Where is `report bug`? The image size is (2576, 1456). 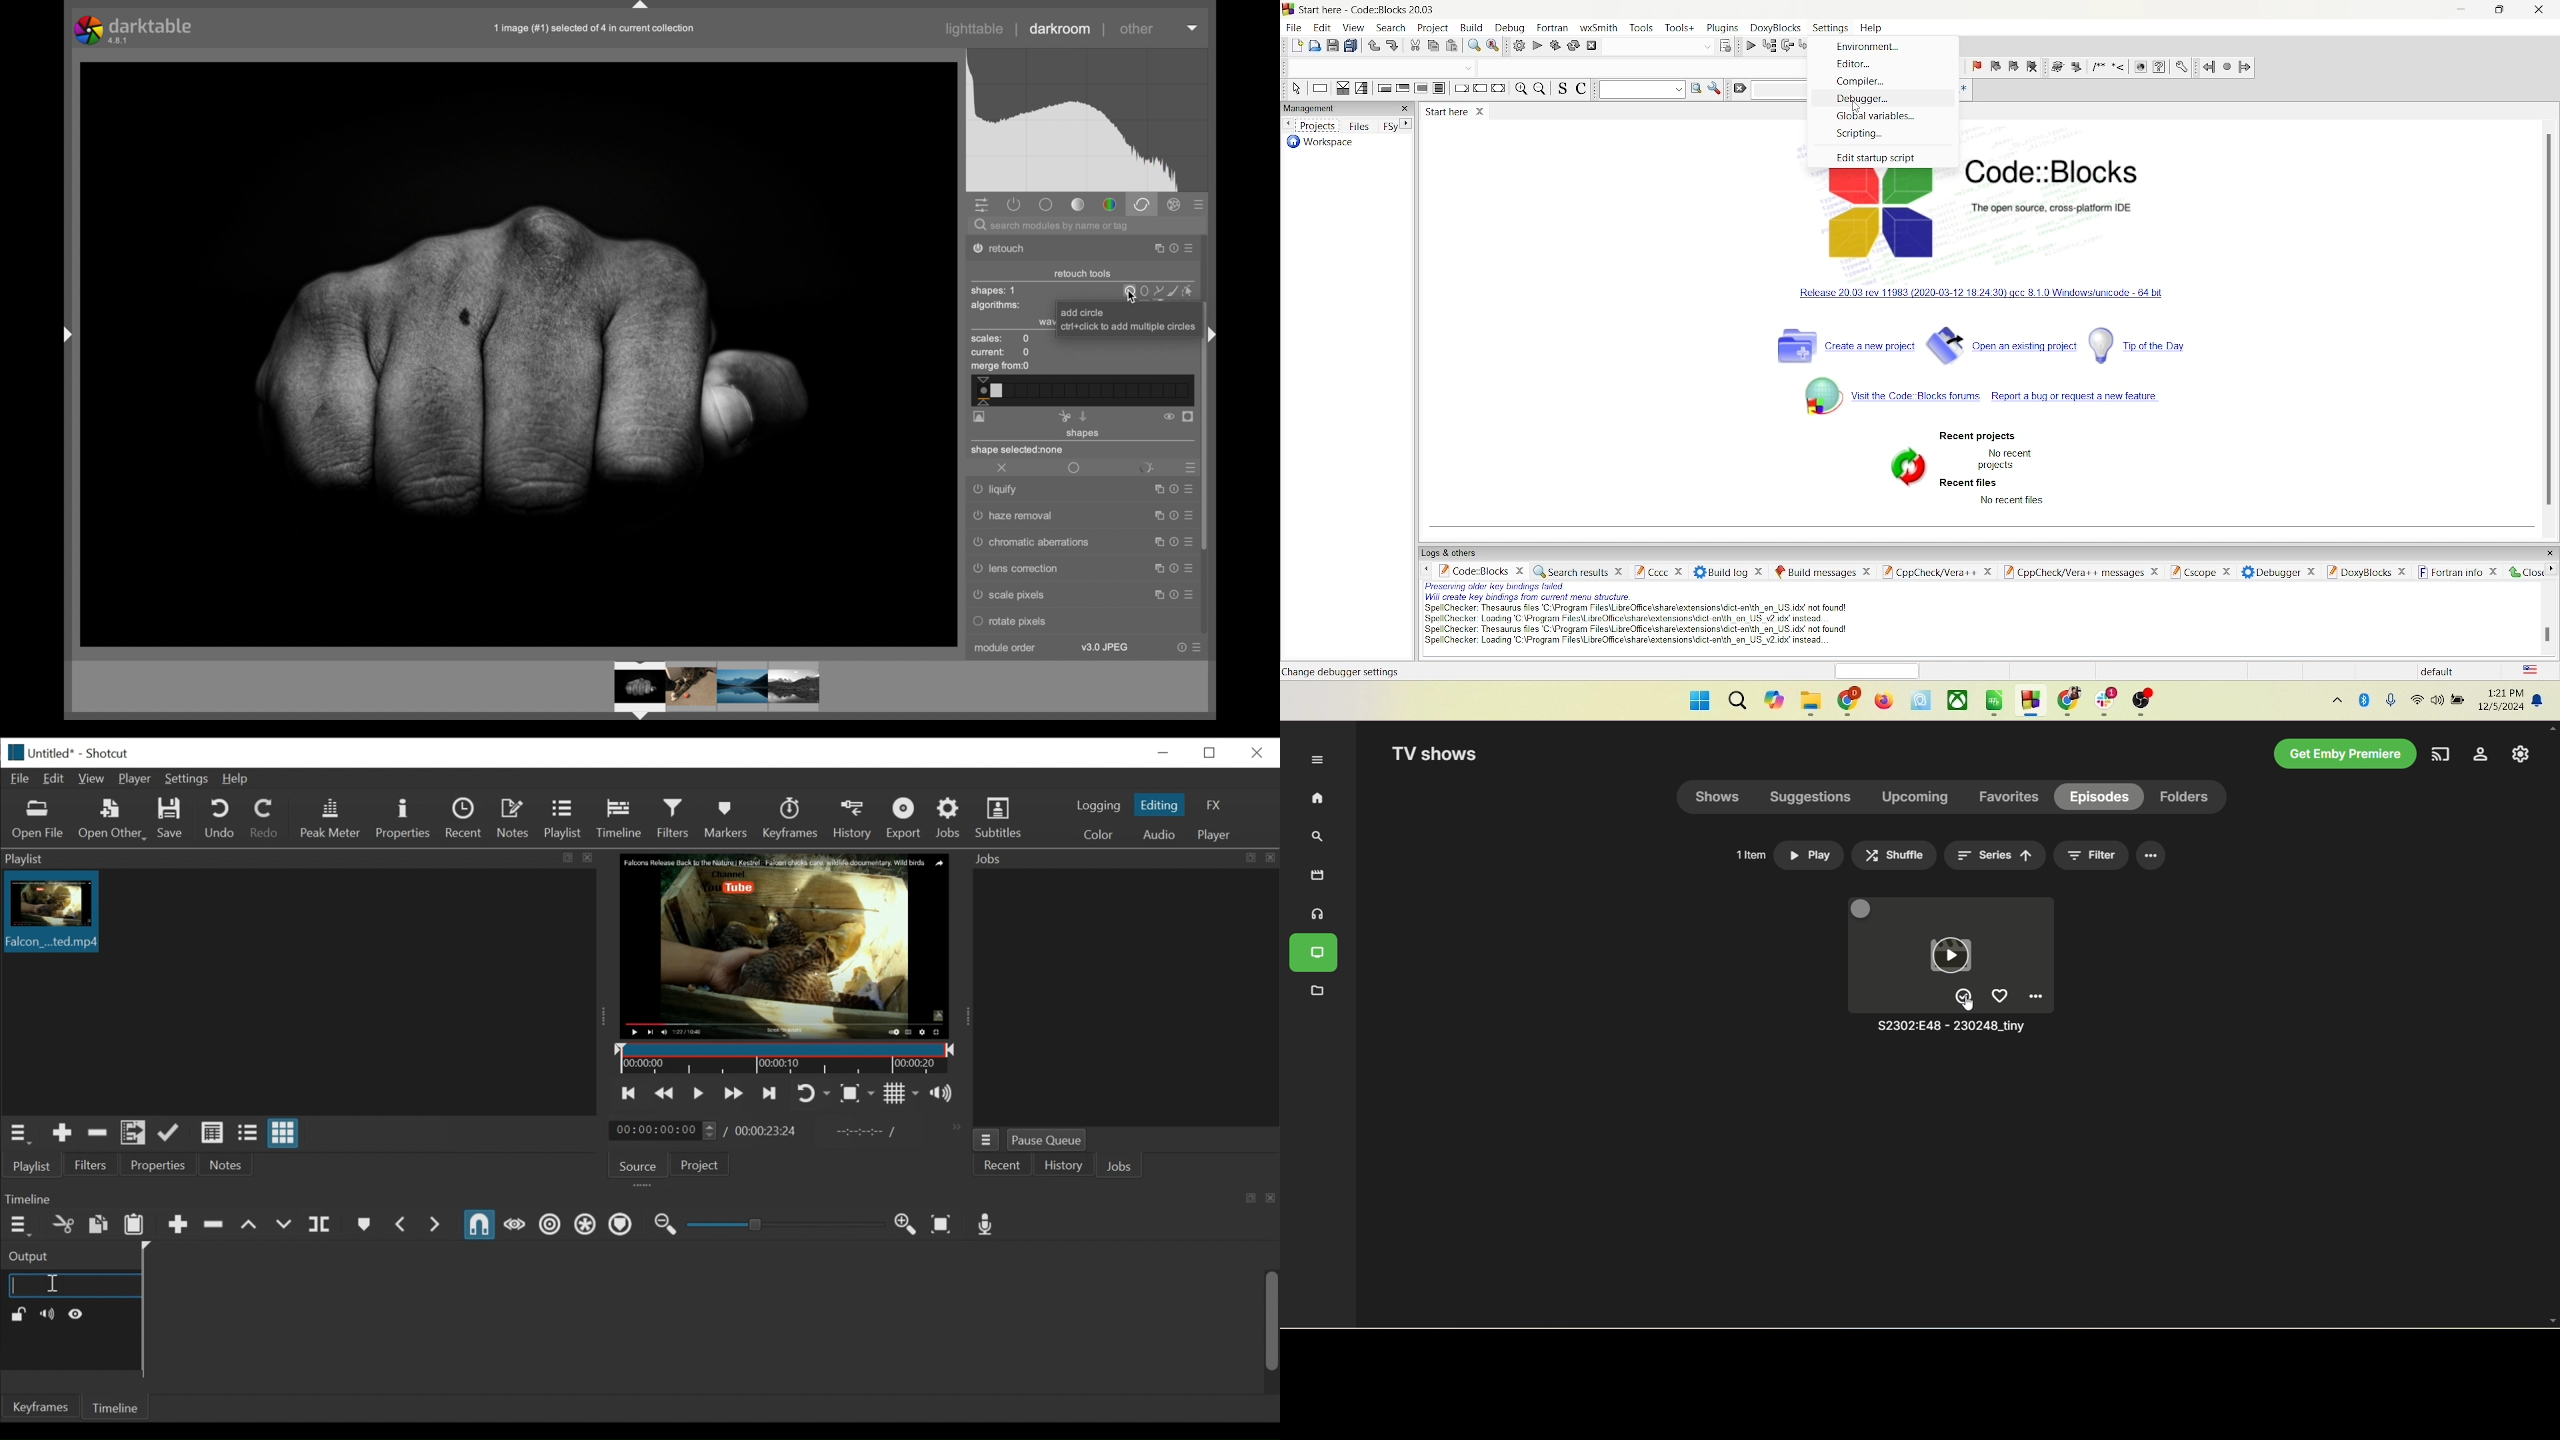 report bug is located at coordinates (2078, 399).